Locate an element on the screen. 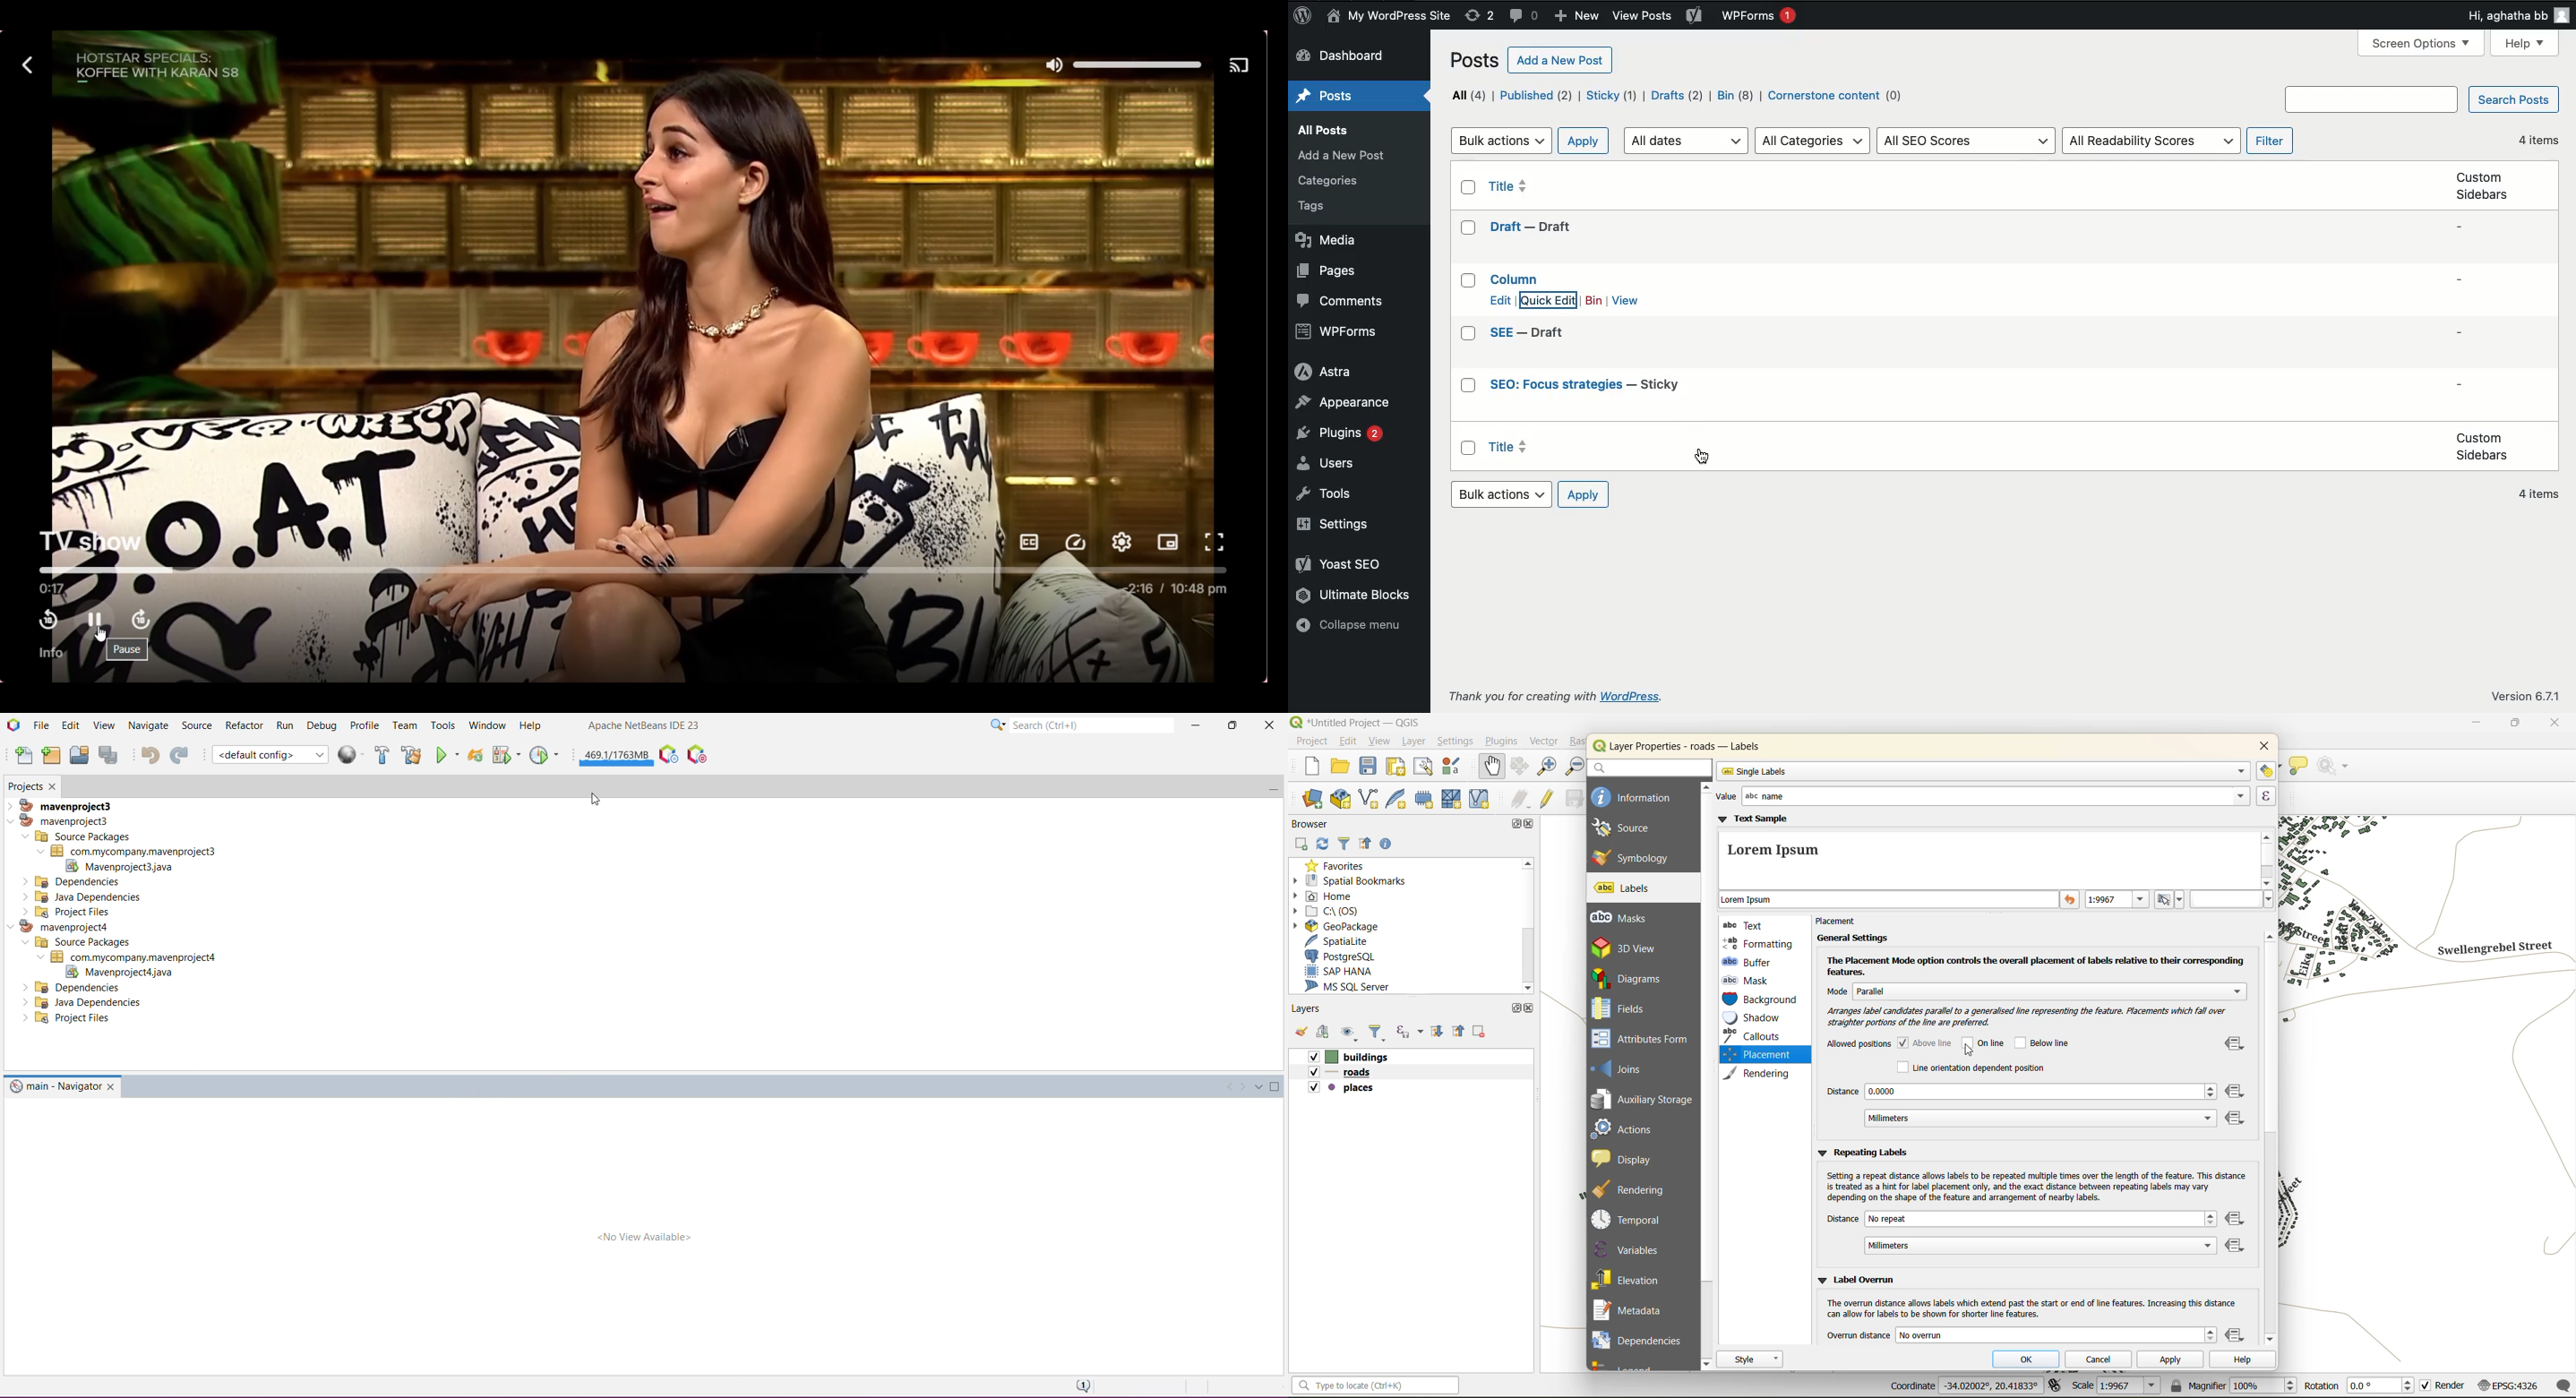 This screenshot has width=2576, height=1400. new geopackage layer is located at coordinates (1344, 802).